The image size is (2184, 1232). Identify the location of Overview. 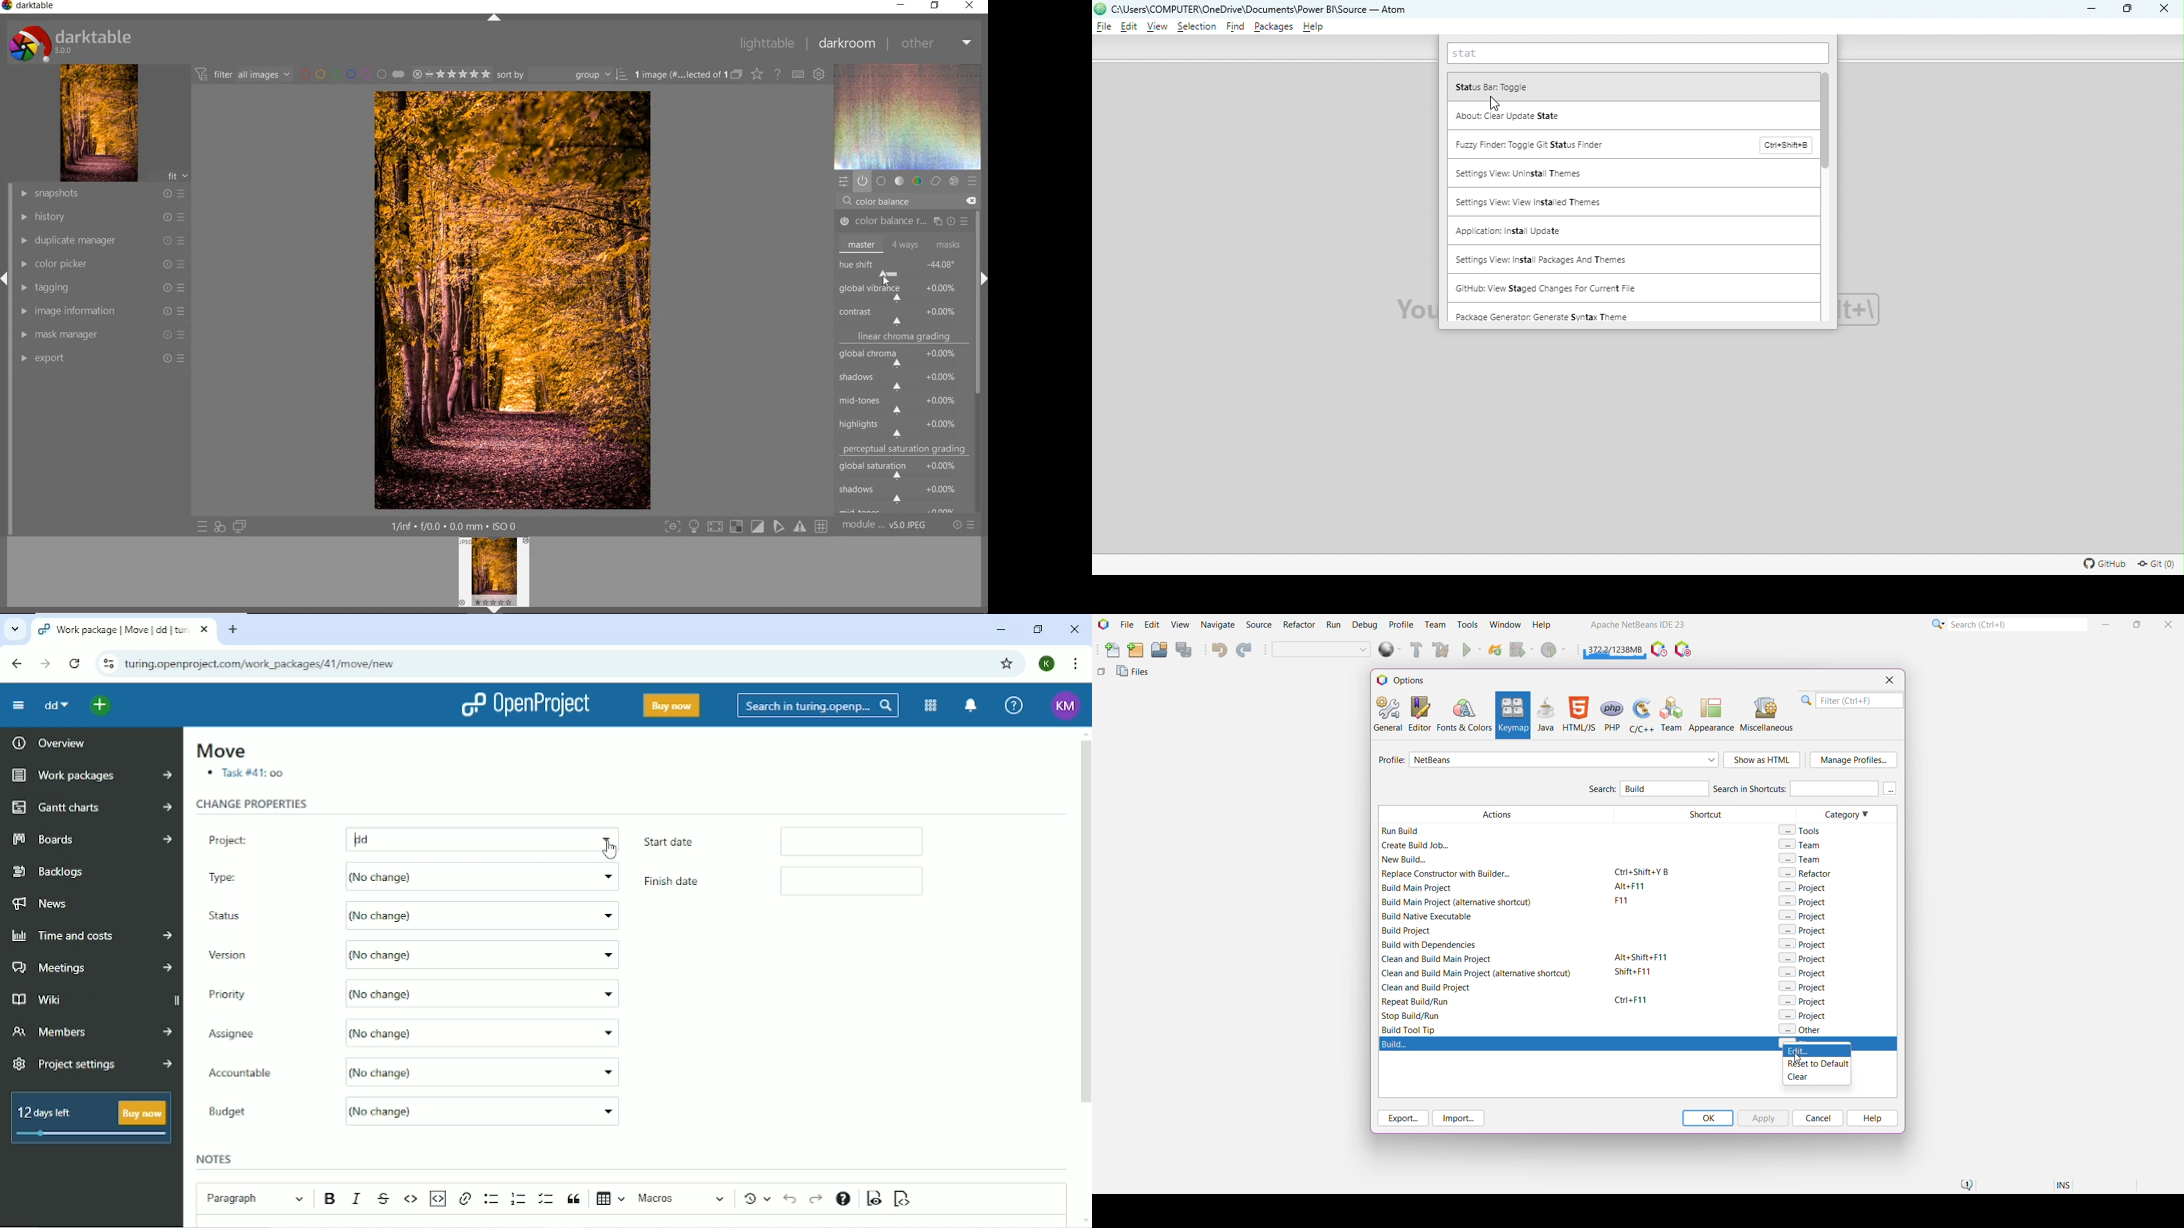
(47, 742).